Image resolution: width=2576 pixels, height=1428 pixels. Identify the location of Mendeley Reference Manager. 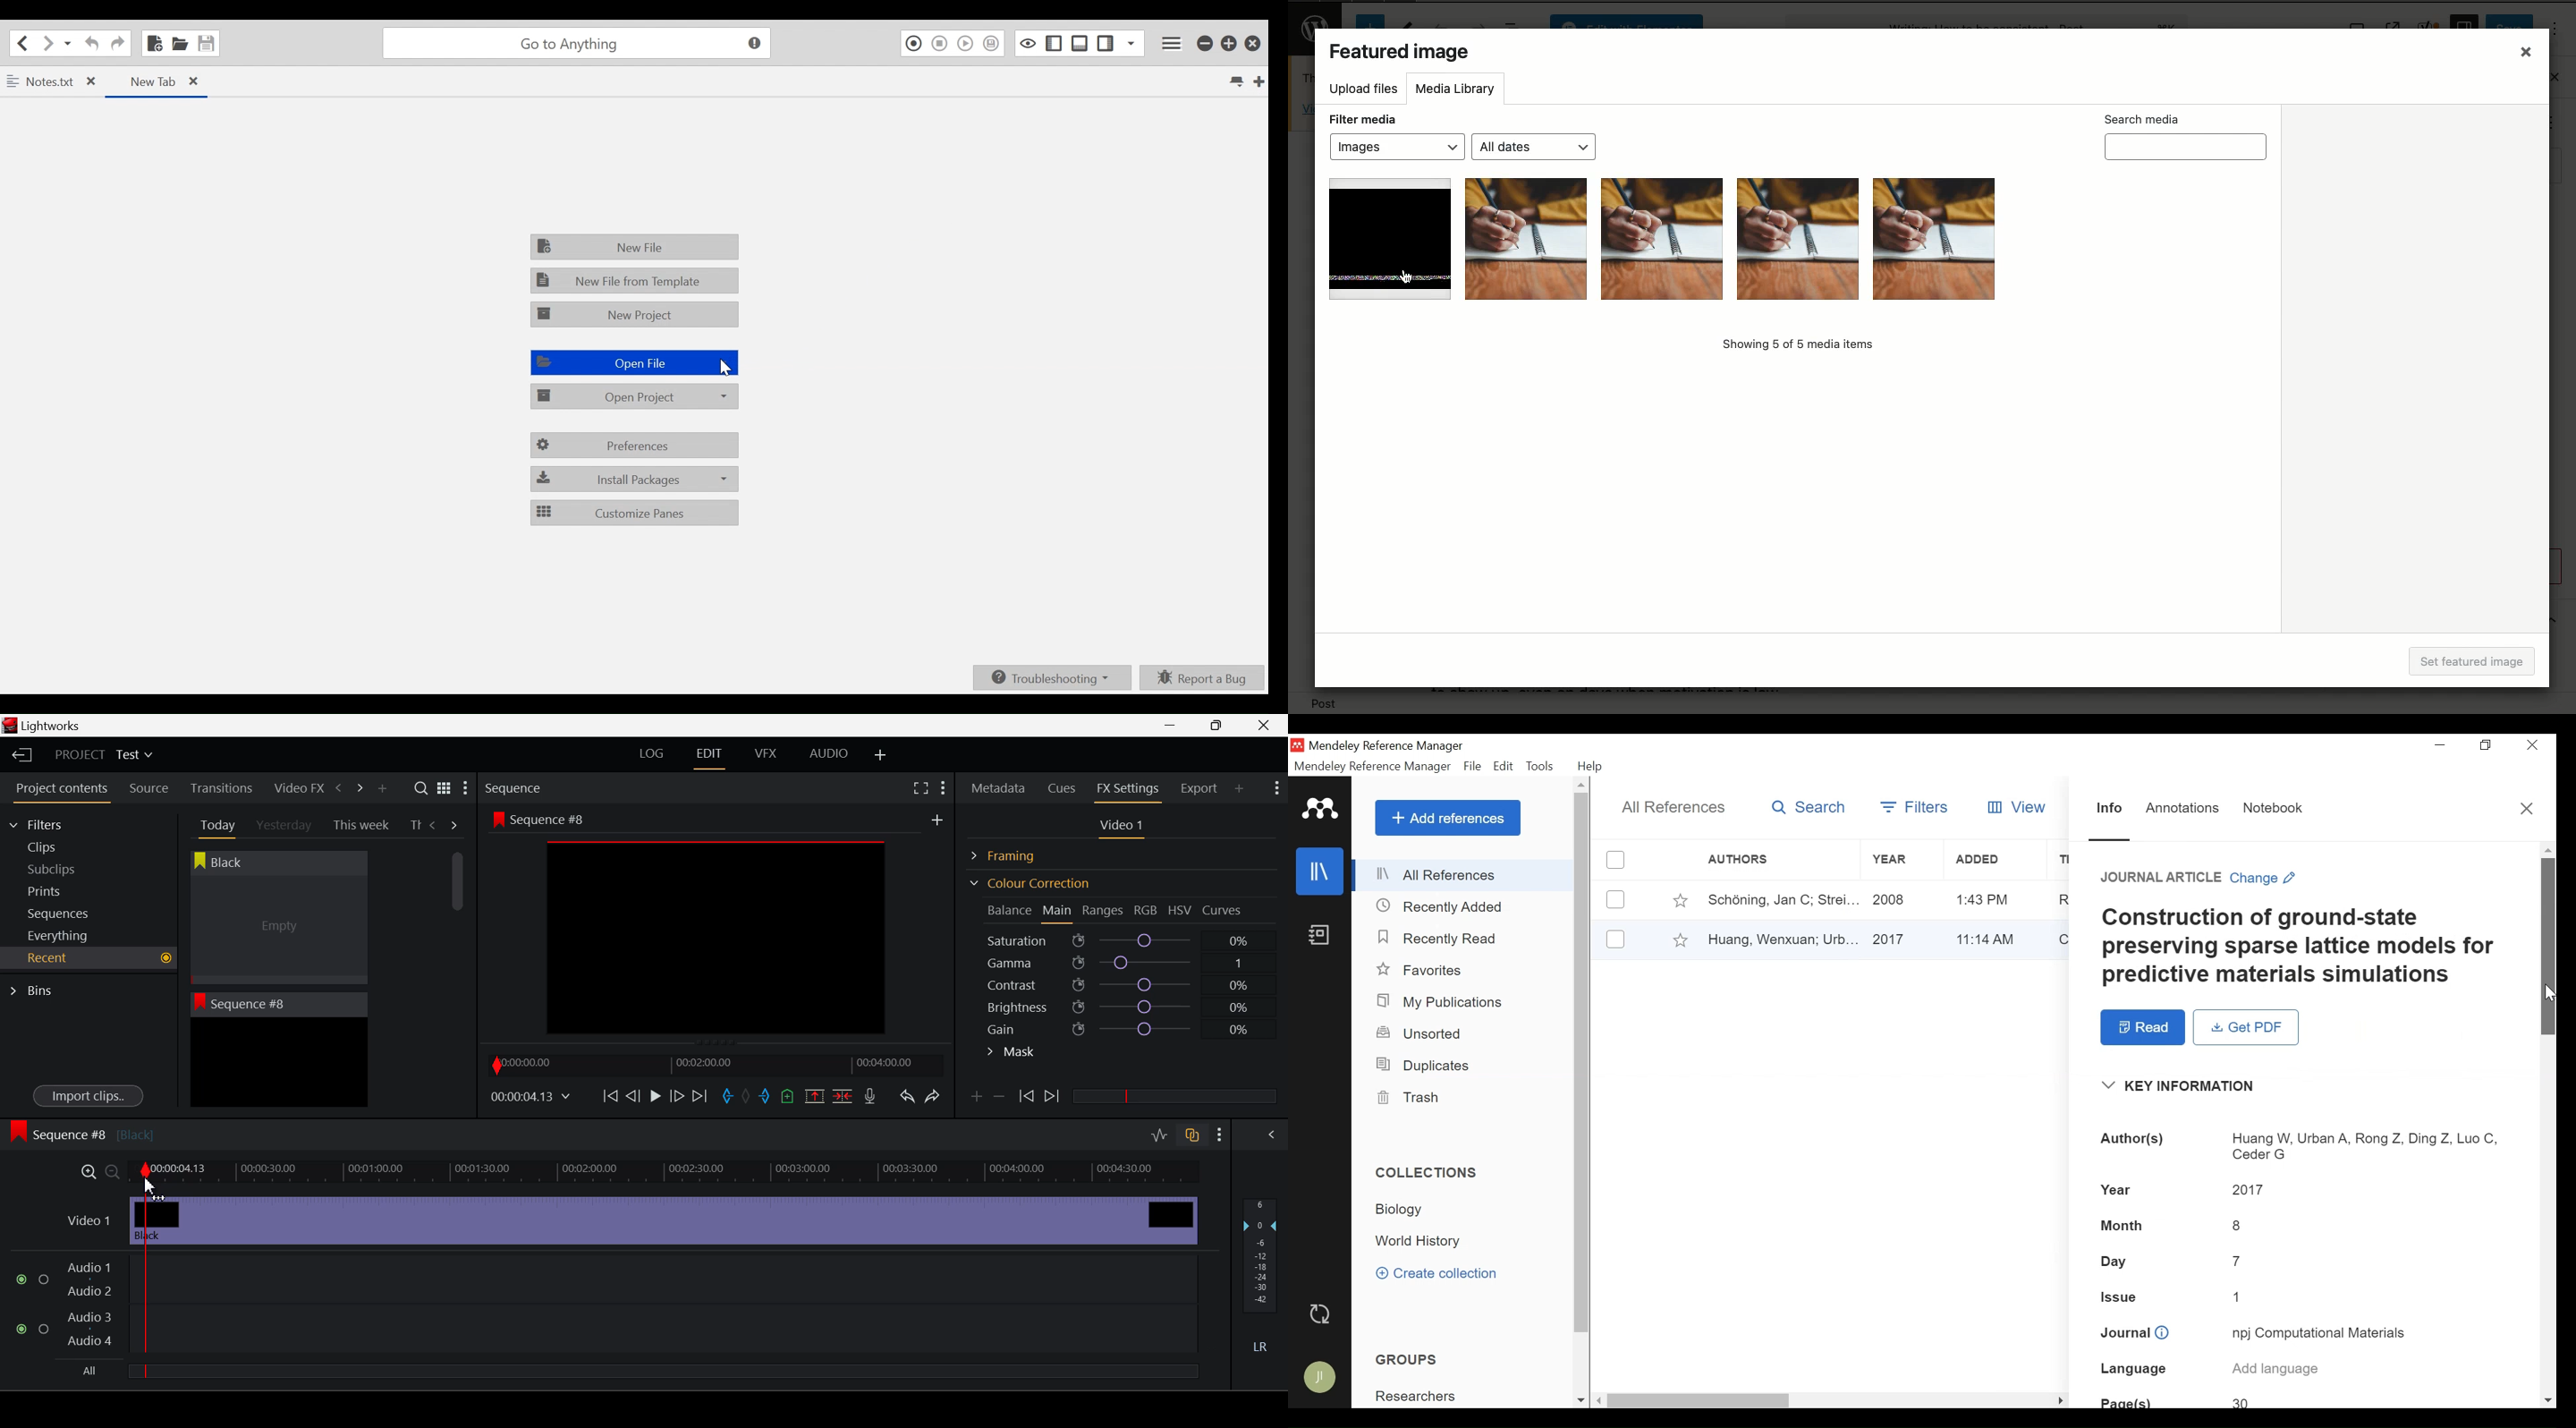
(1373, 768).